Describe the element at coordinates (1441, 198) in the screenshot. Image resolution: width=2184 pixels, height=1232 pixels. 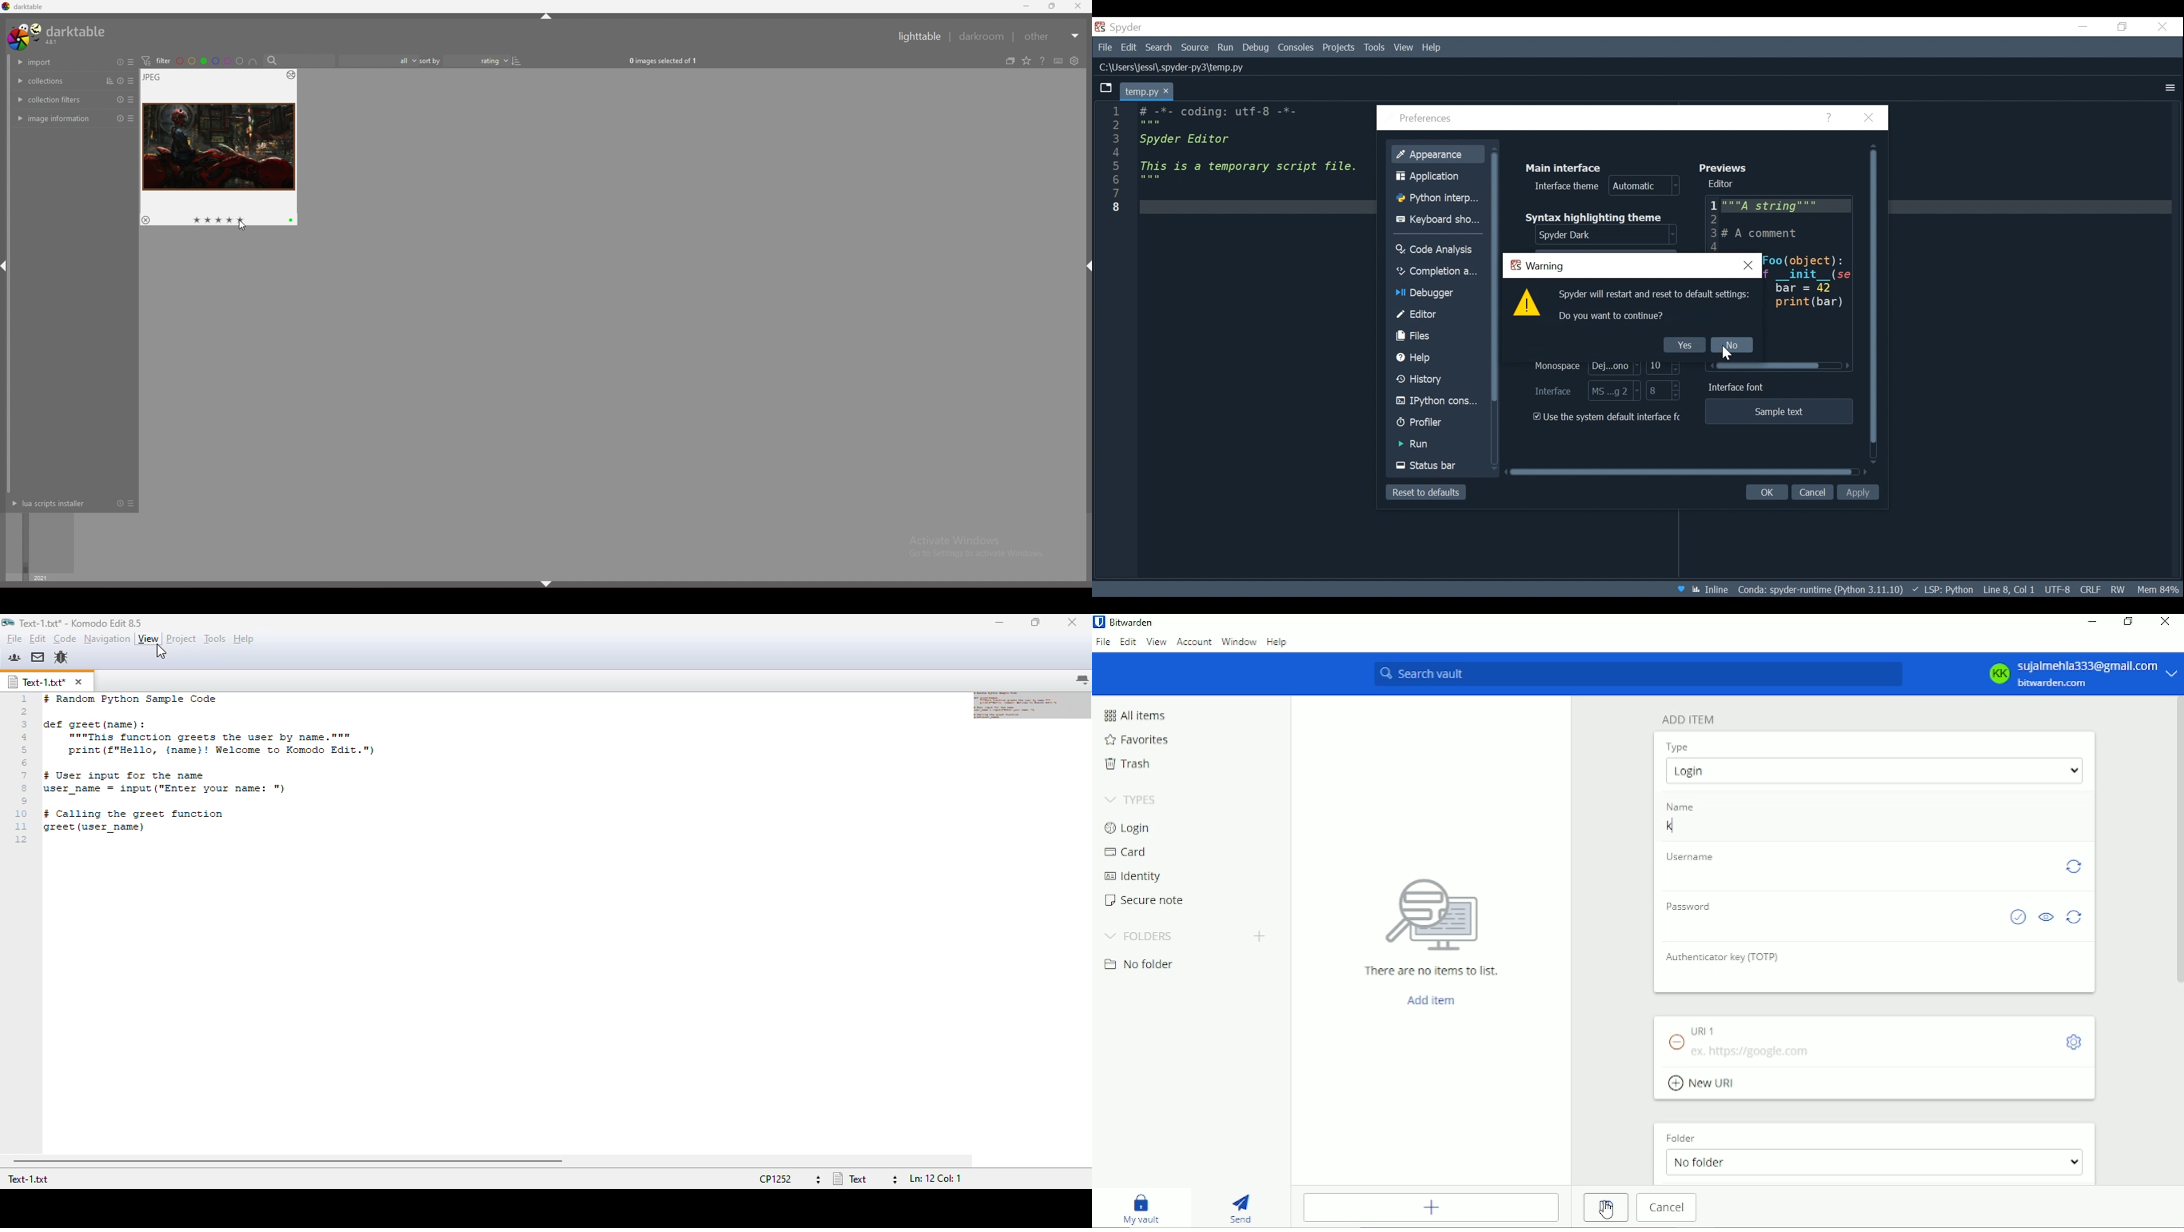
I see `Python Interpreter` at that location.